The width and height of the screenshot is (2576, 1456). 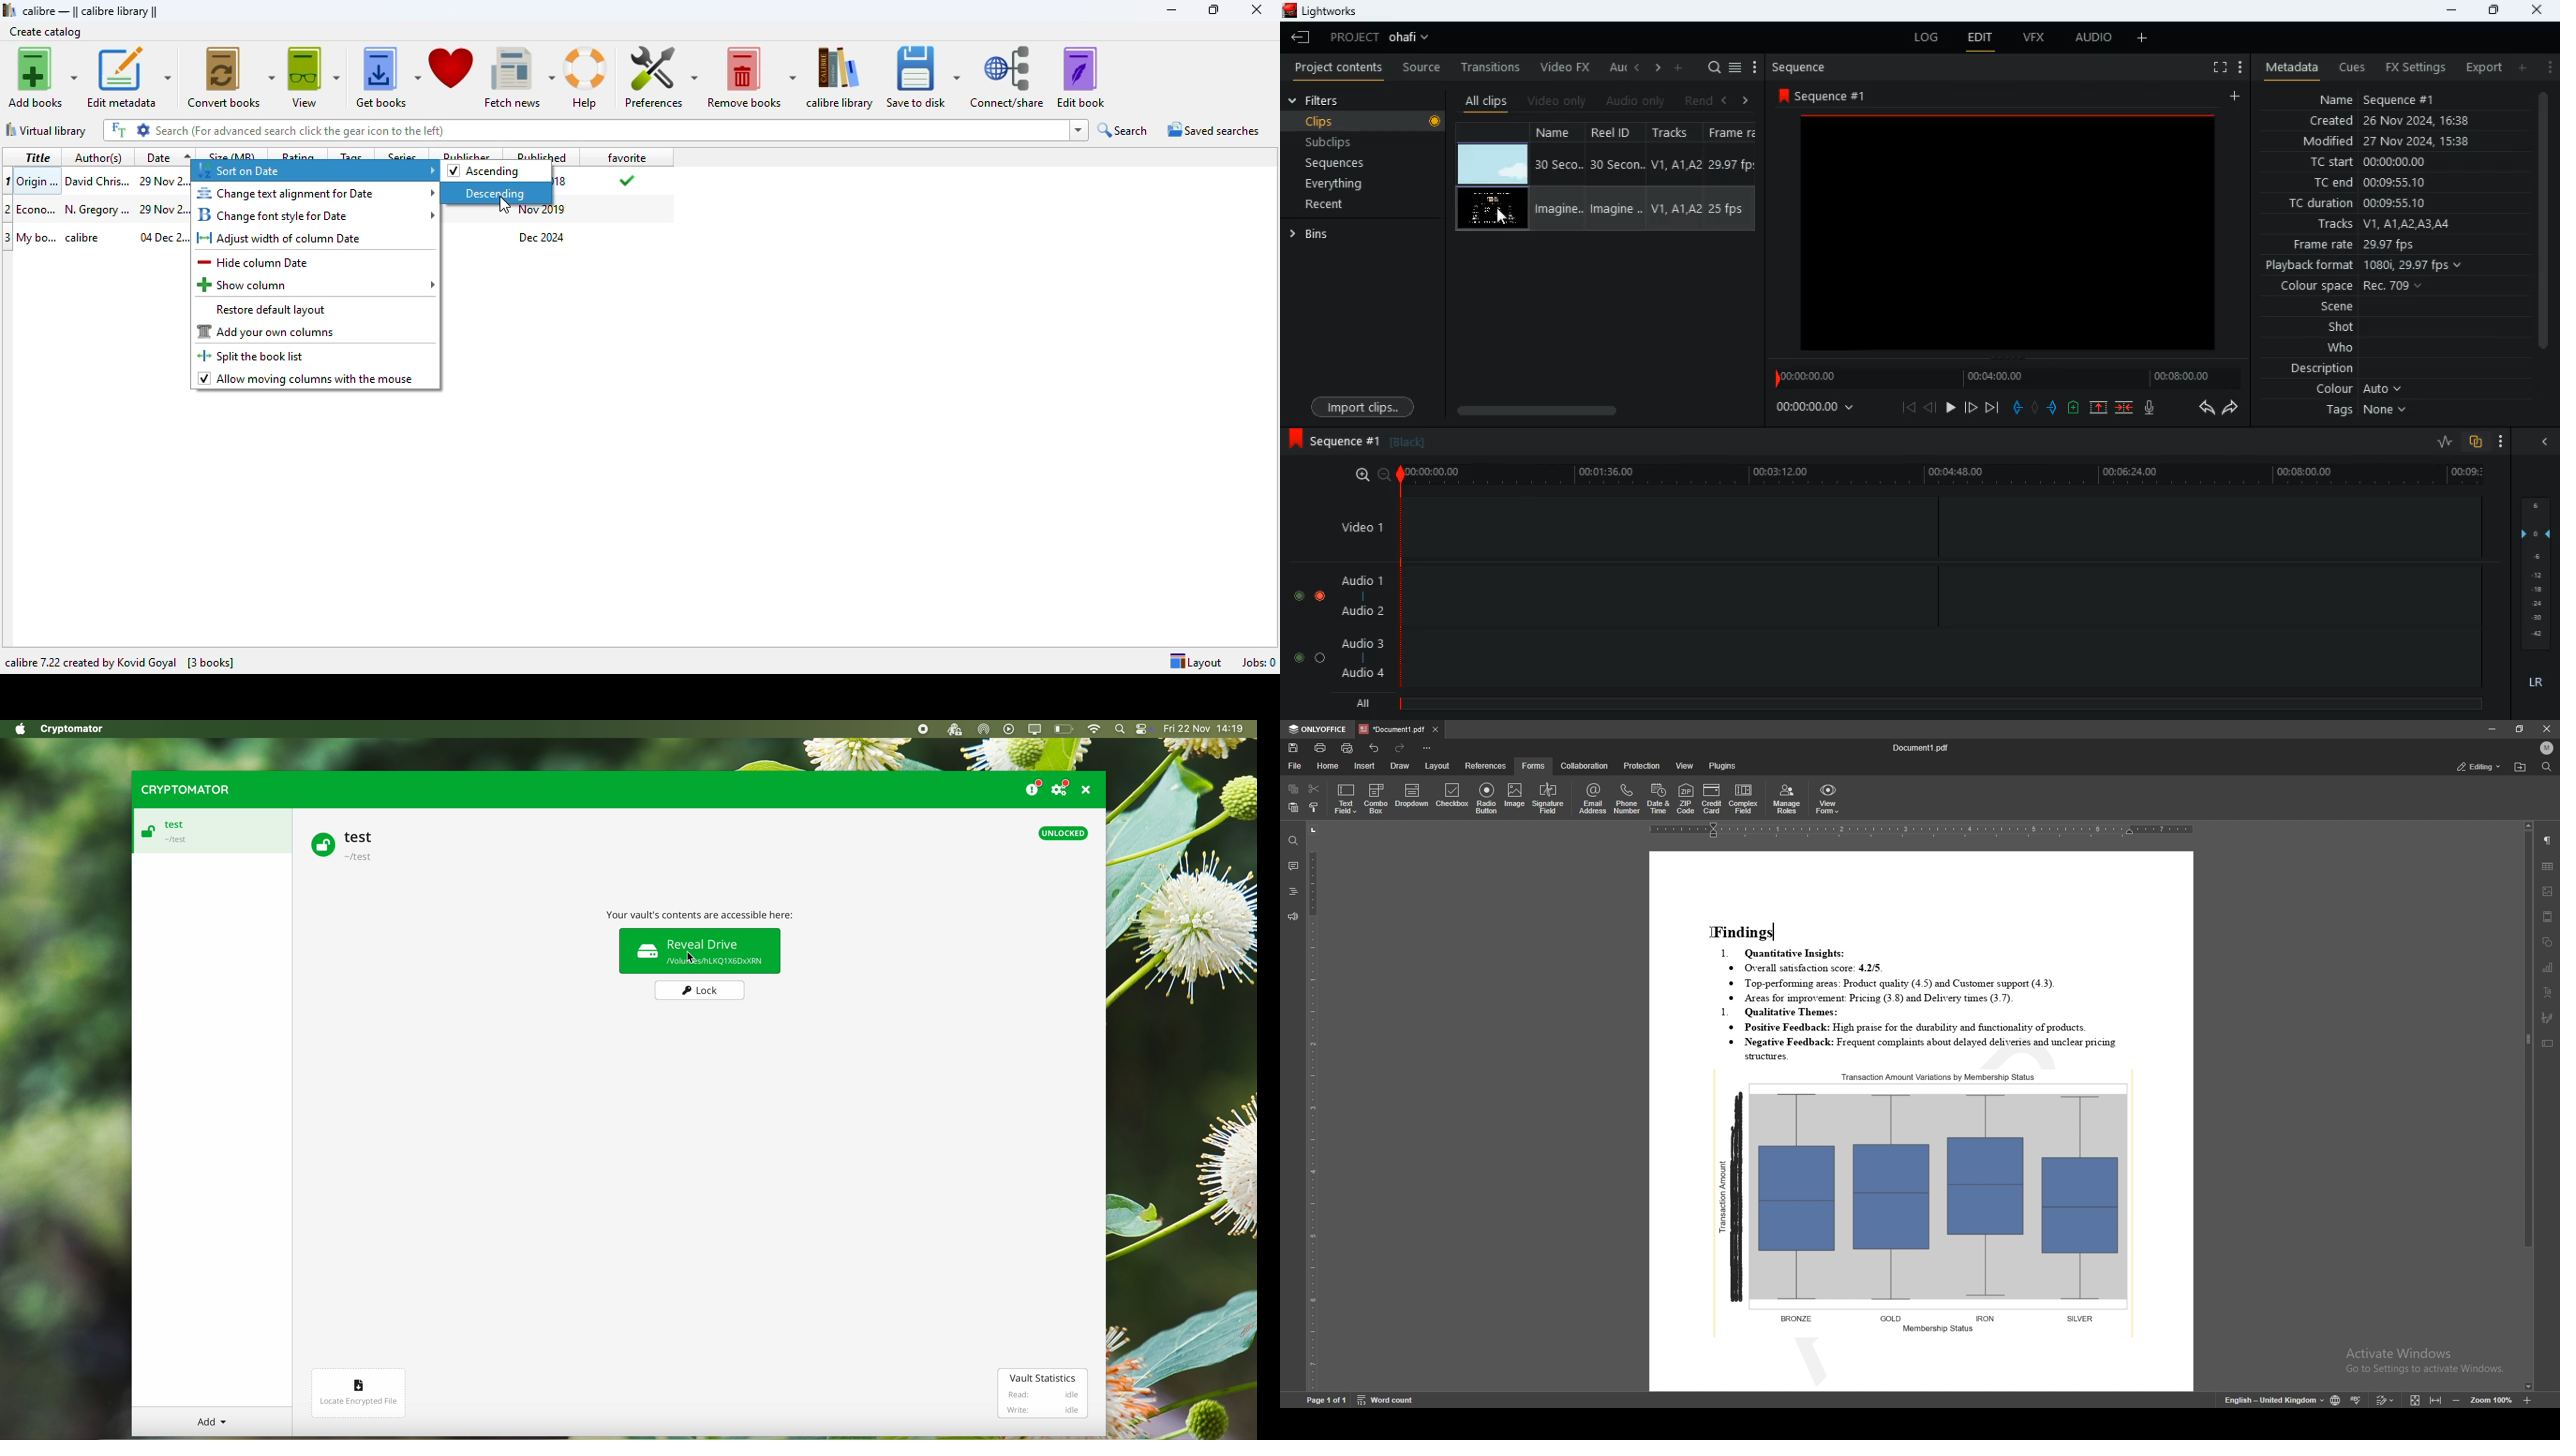 I want to click on find, so click(x=2547, y=767).